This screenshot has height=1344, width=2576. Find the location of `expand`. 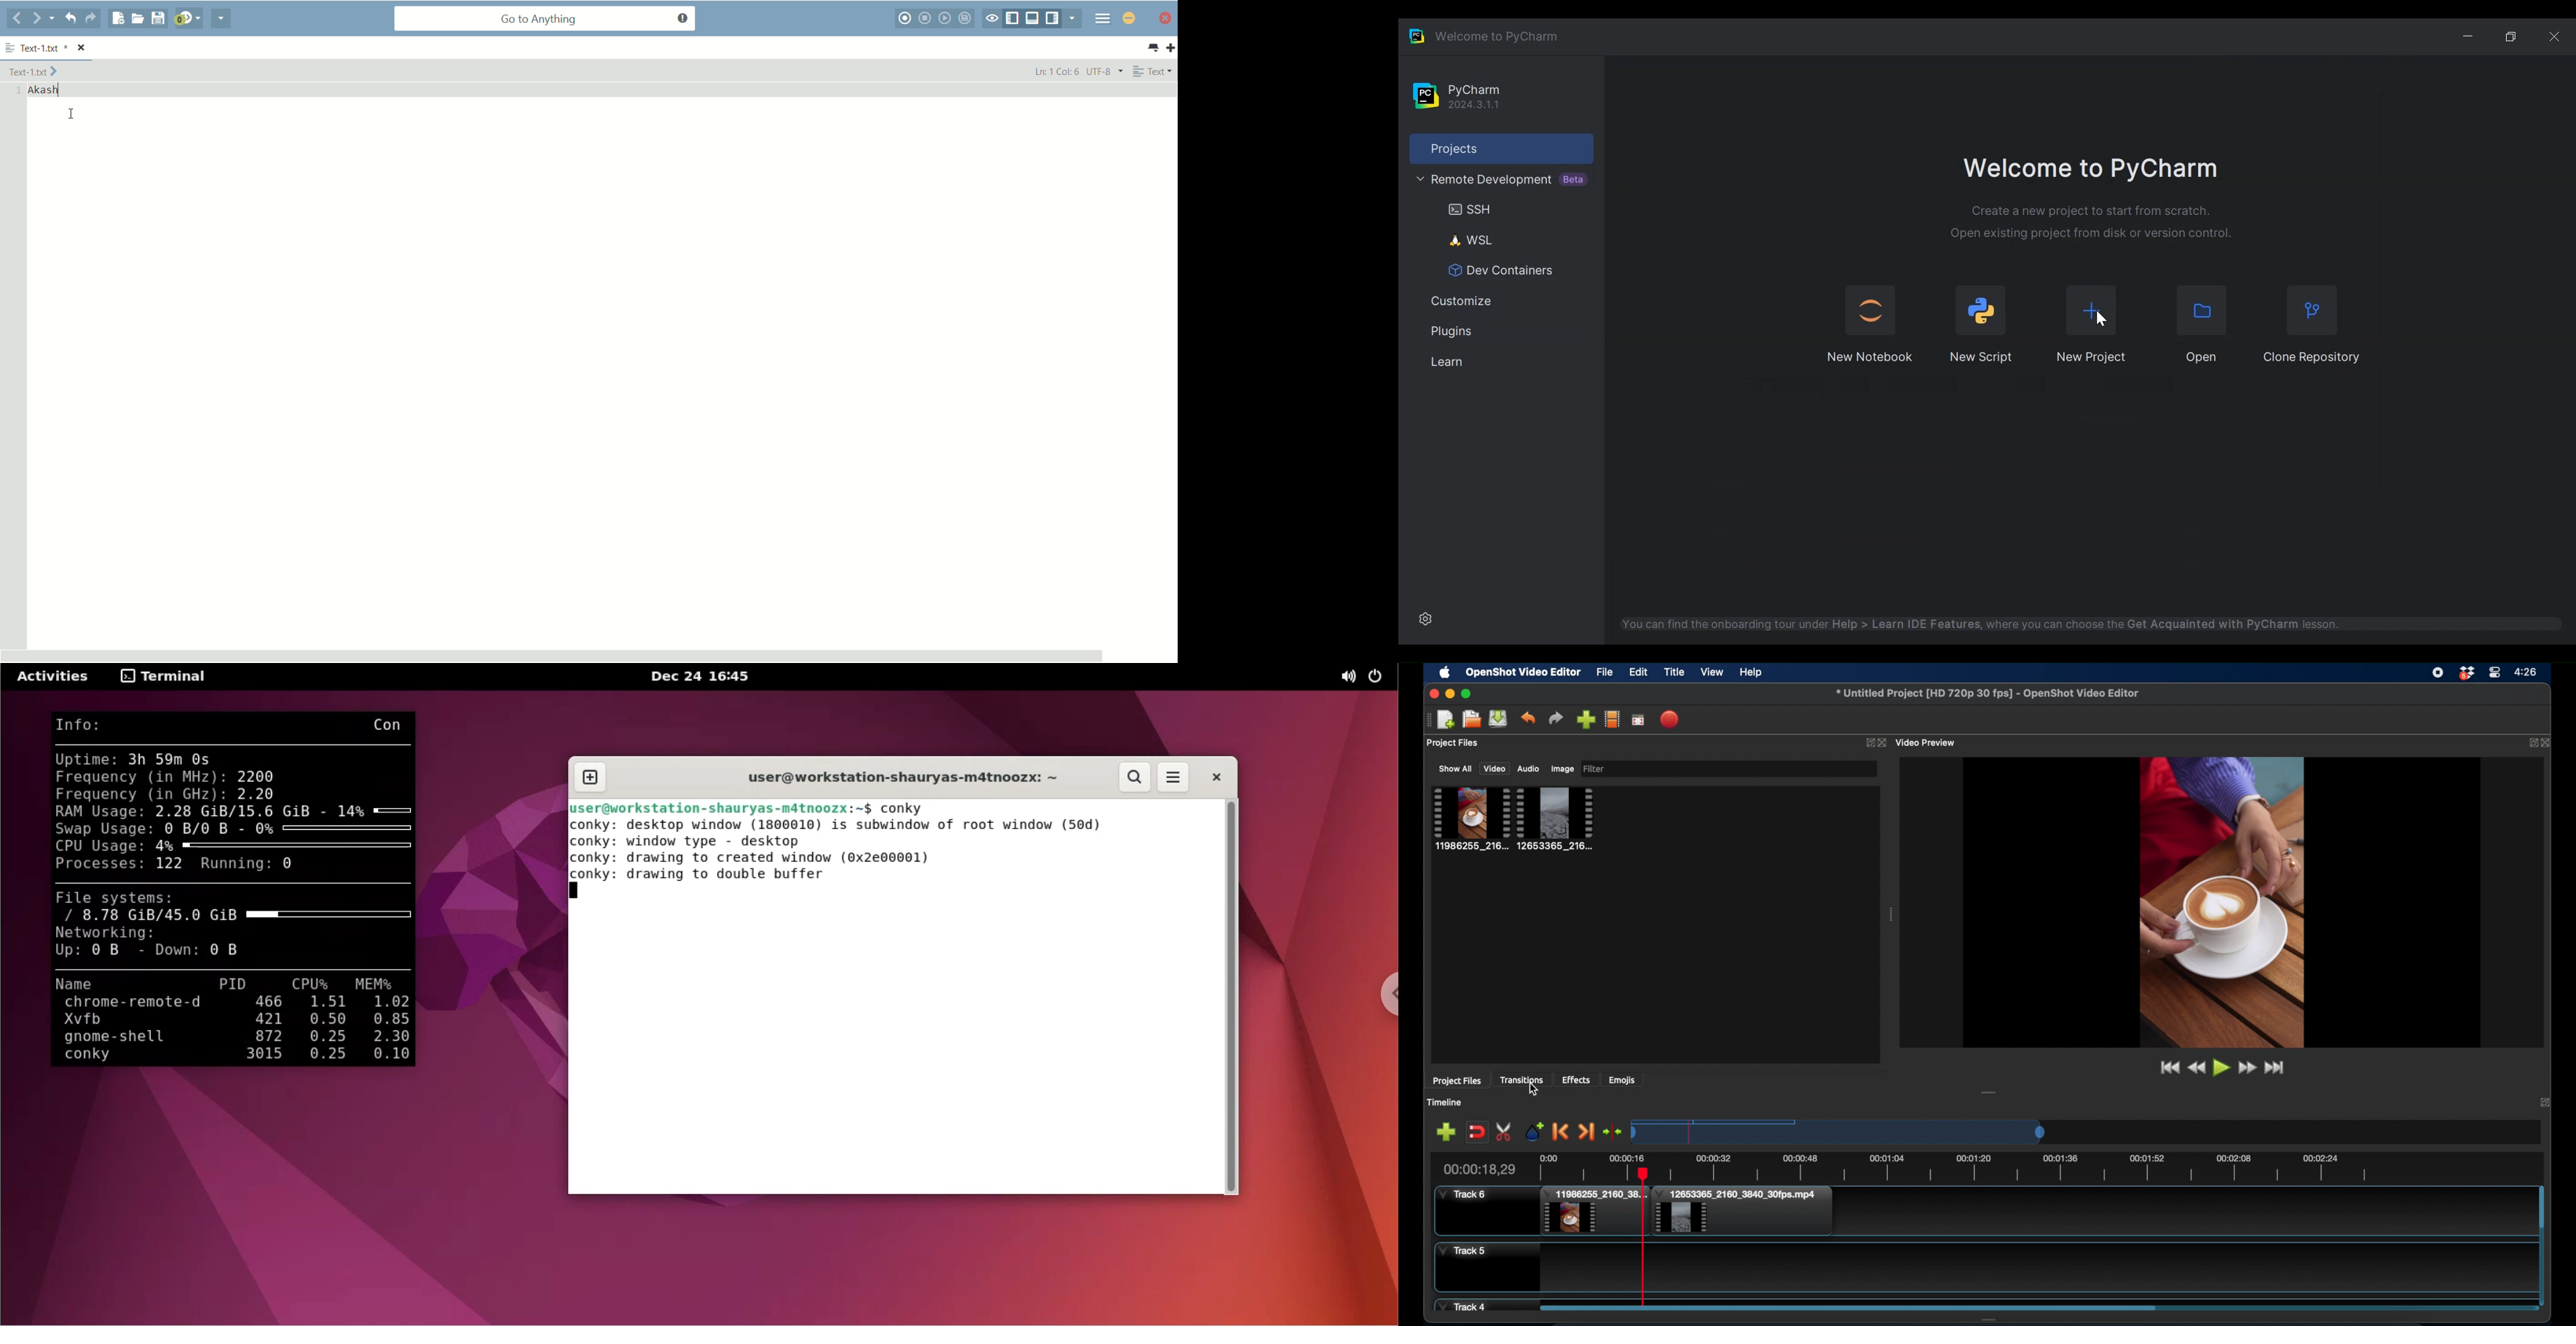

expand is located at coordinates (2531, 742).